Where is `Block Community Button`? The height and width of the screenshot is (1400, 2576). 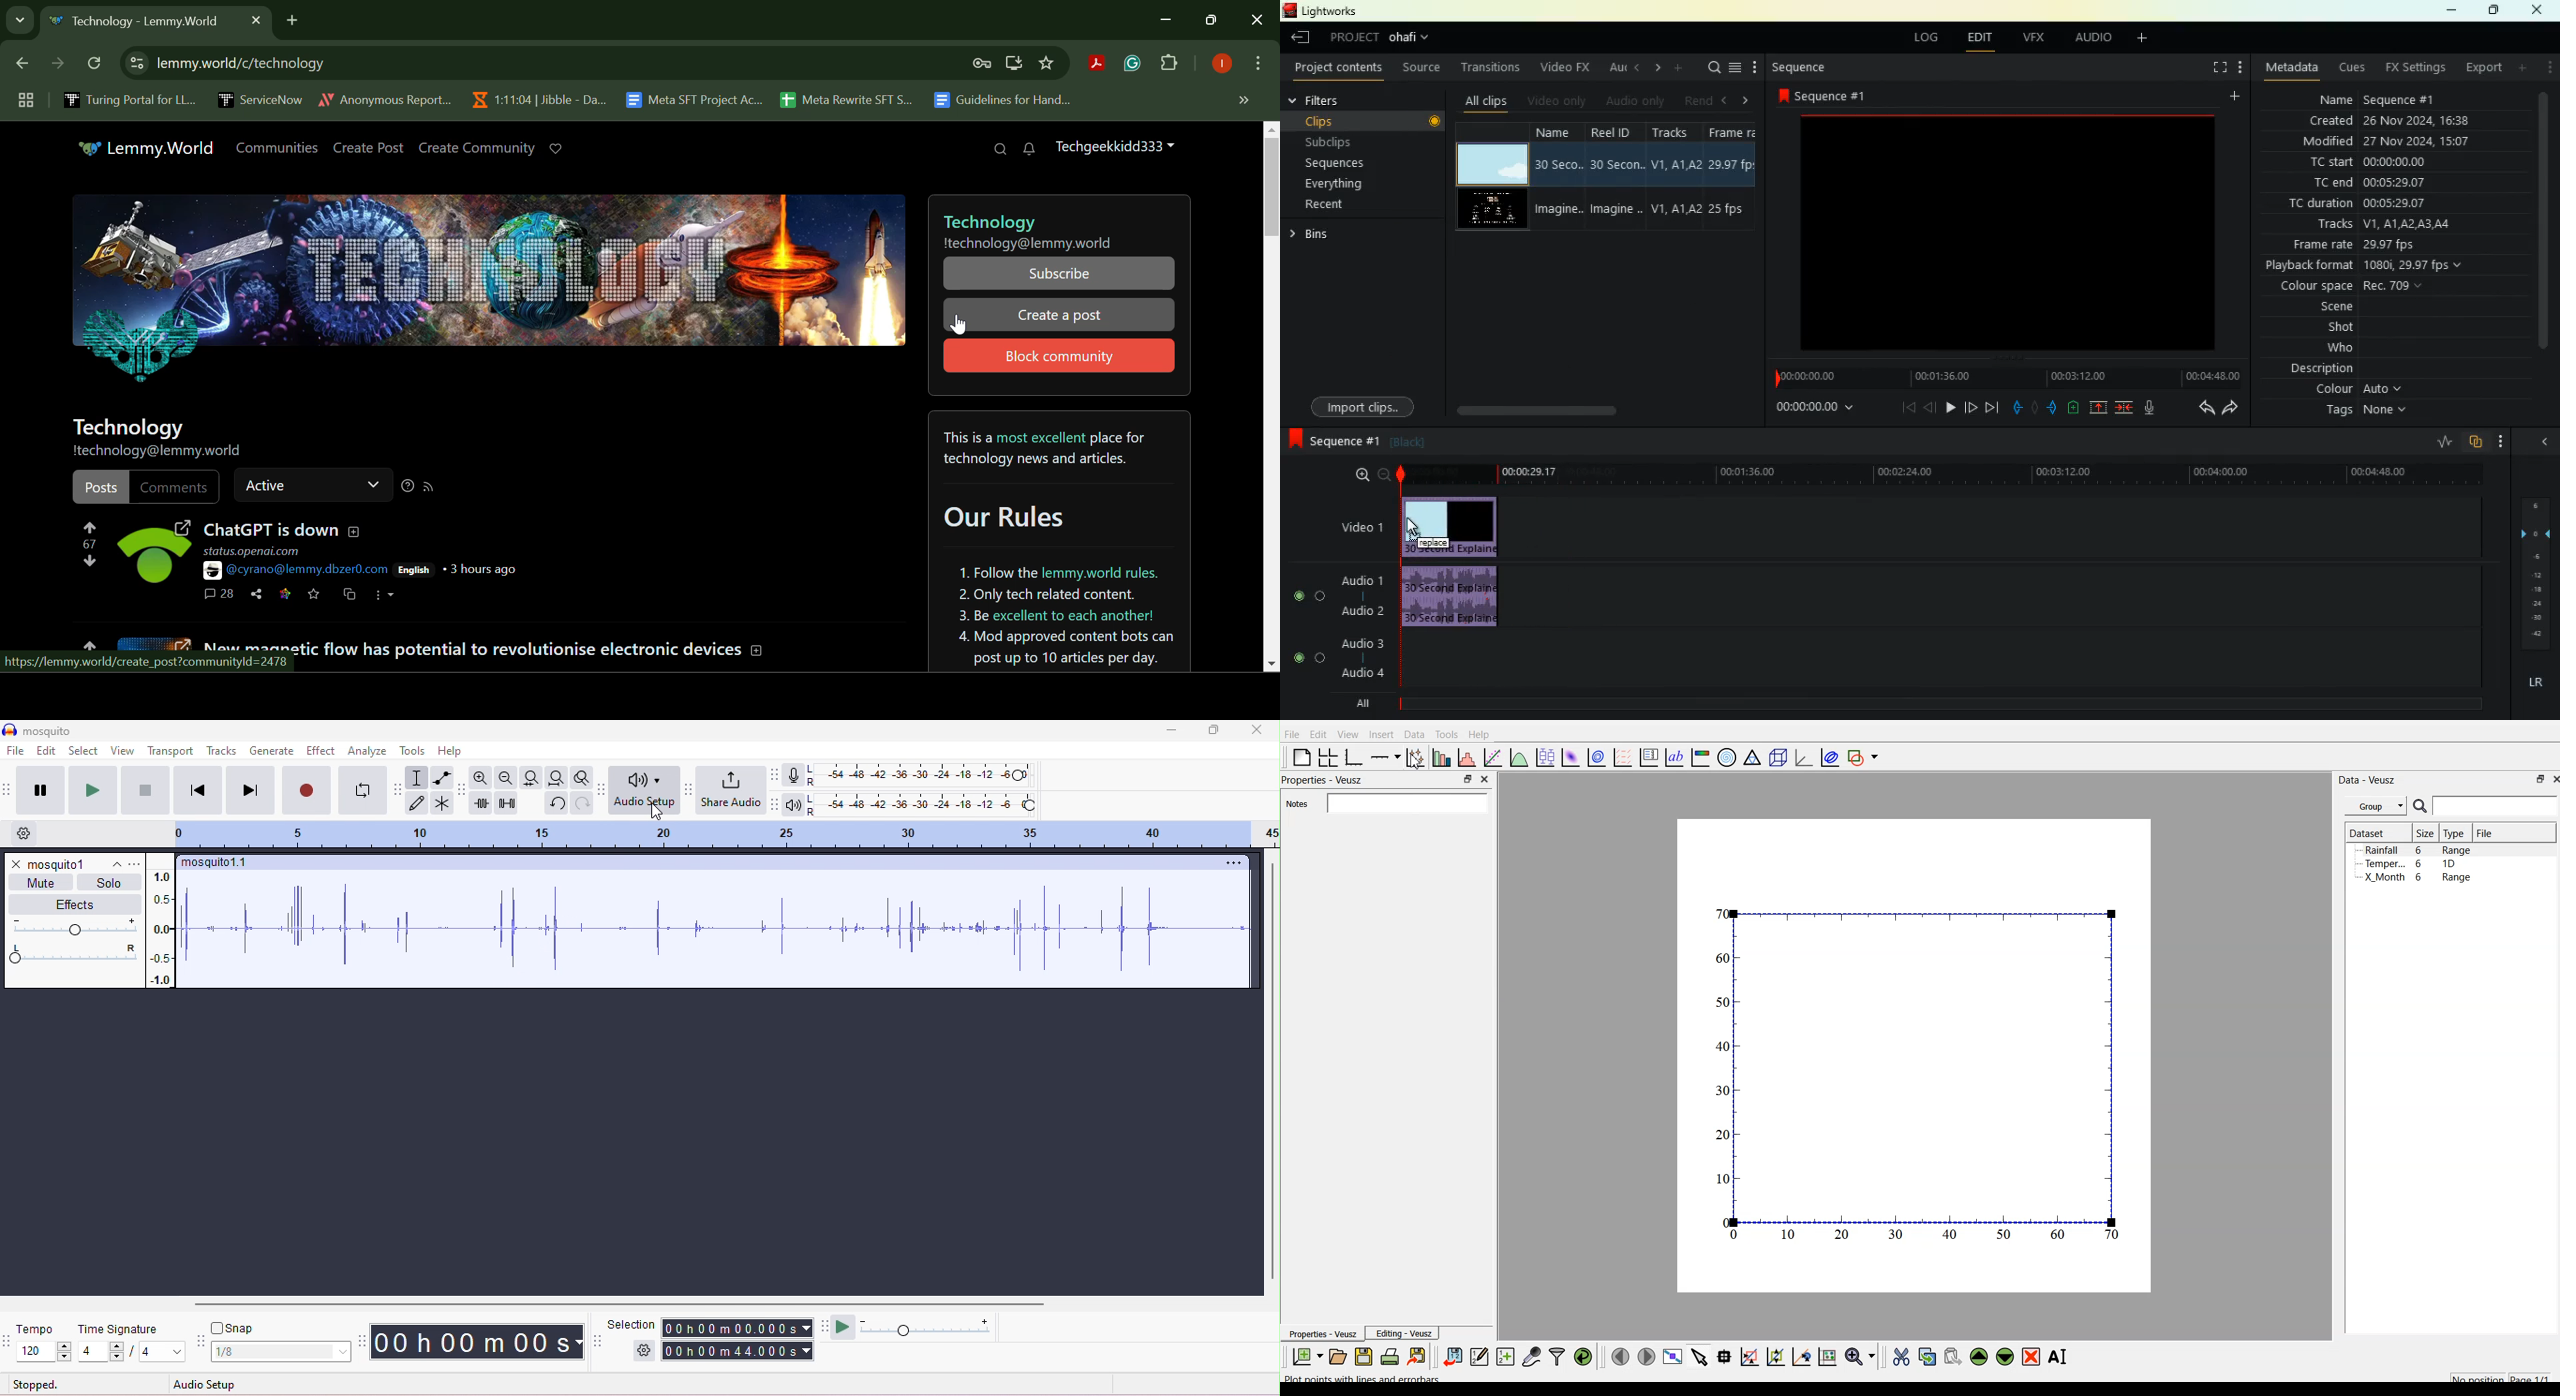 Block Community Button is located at coordinates (1056, 355).